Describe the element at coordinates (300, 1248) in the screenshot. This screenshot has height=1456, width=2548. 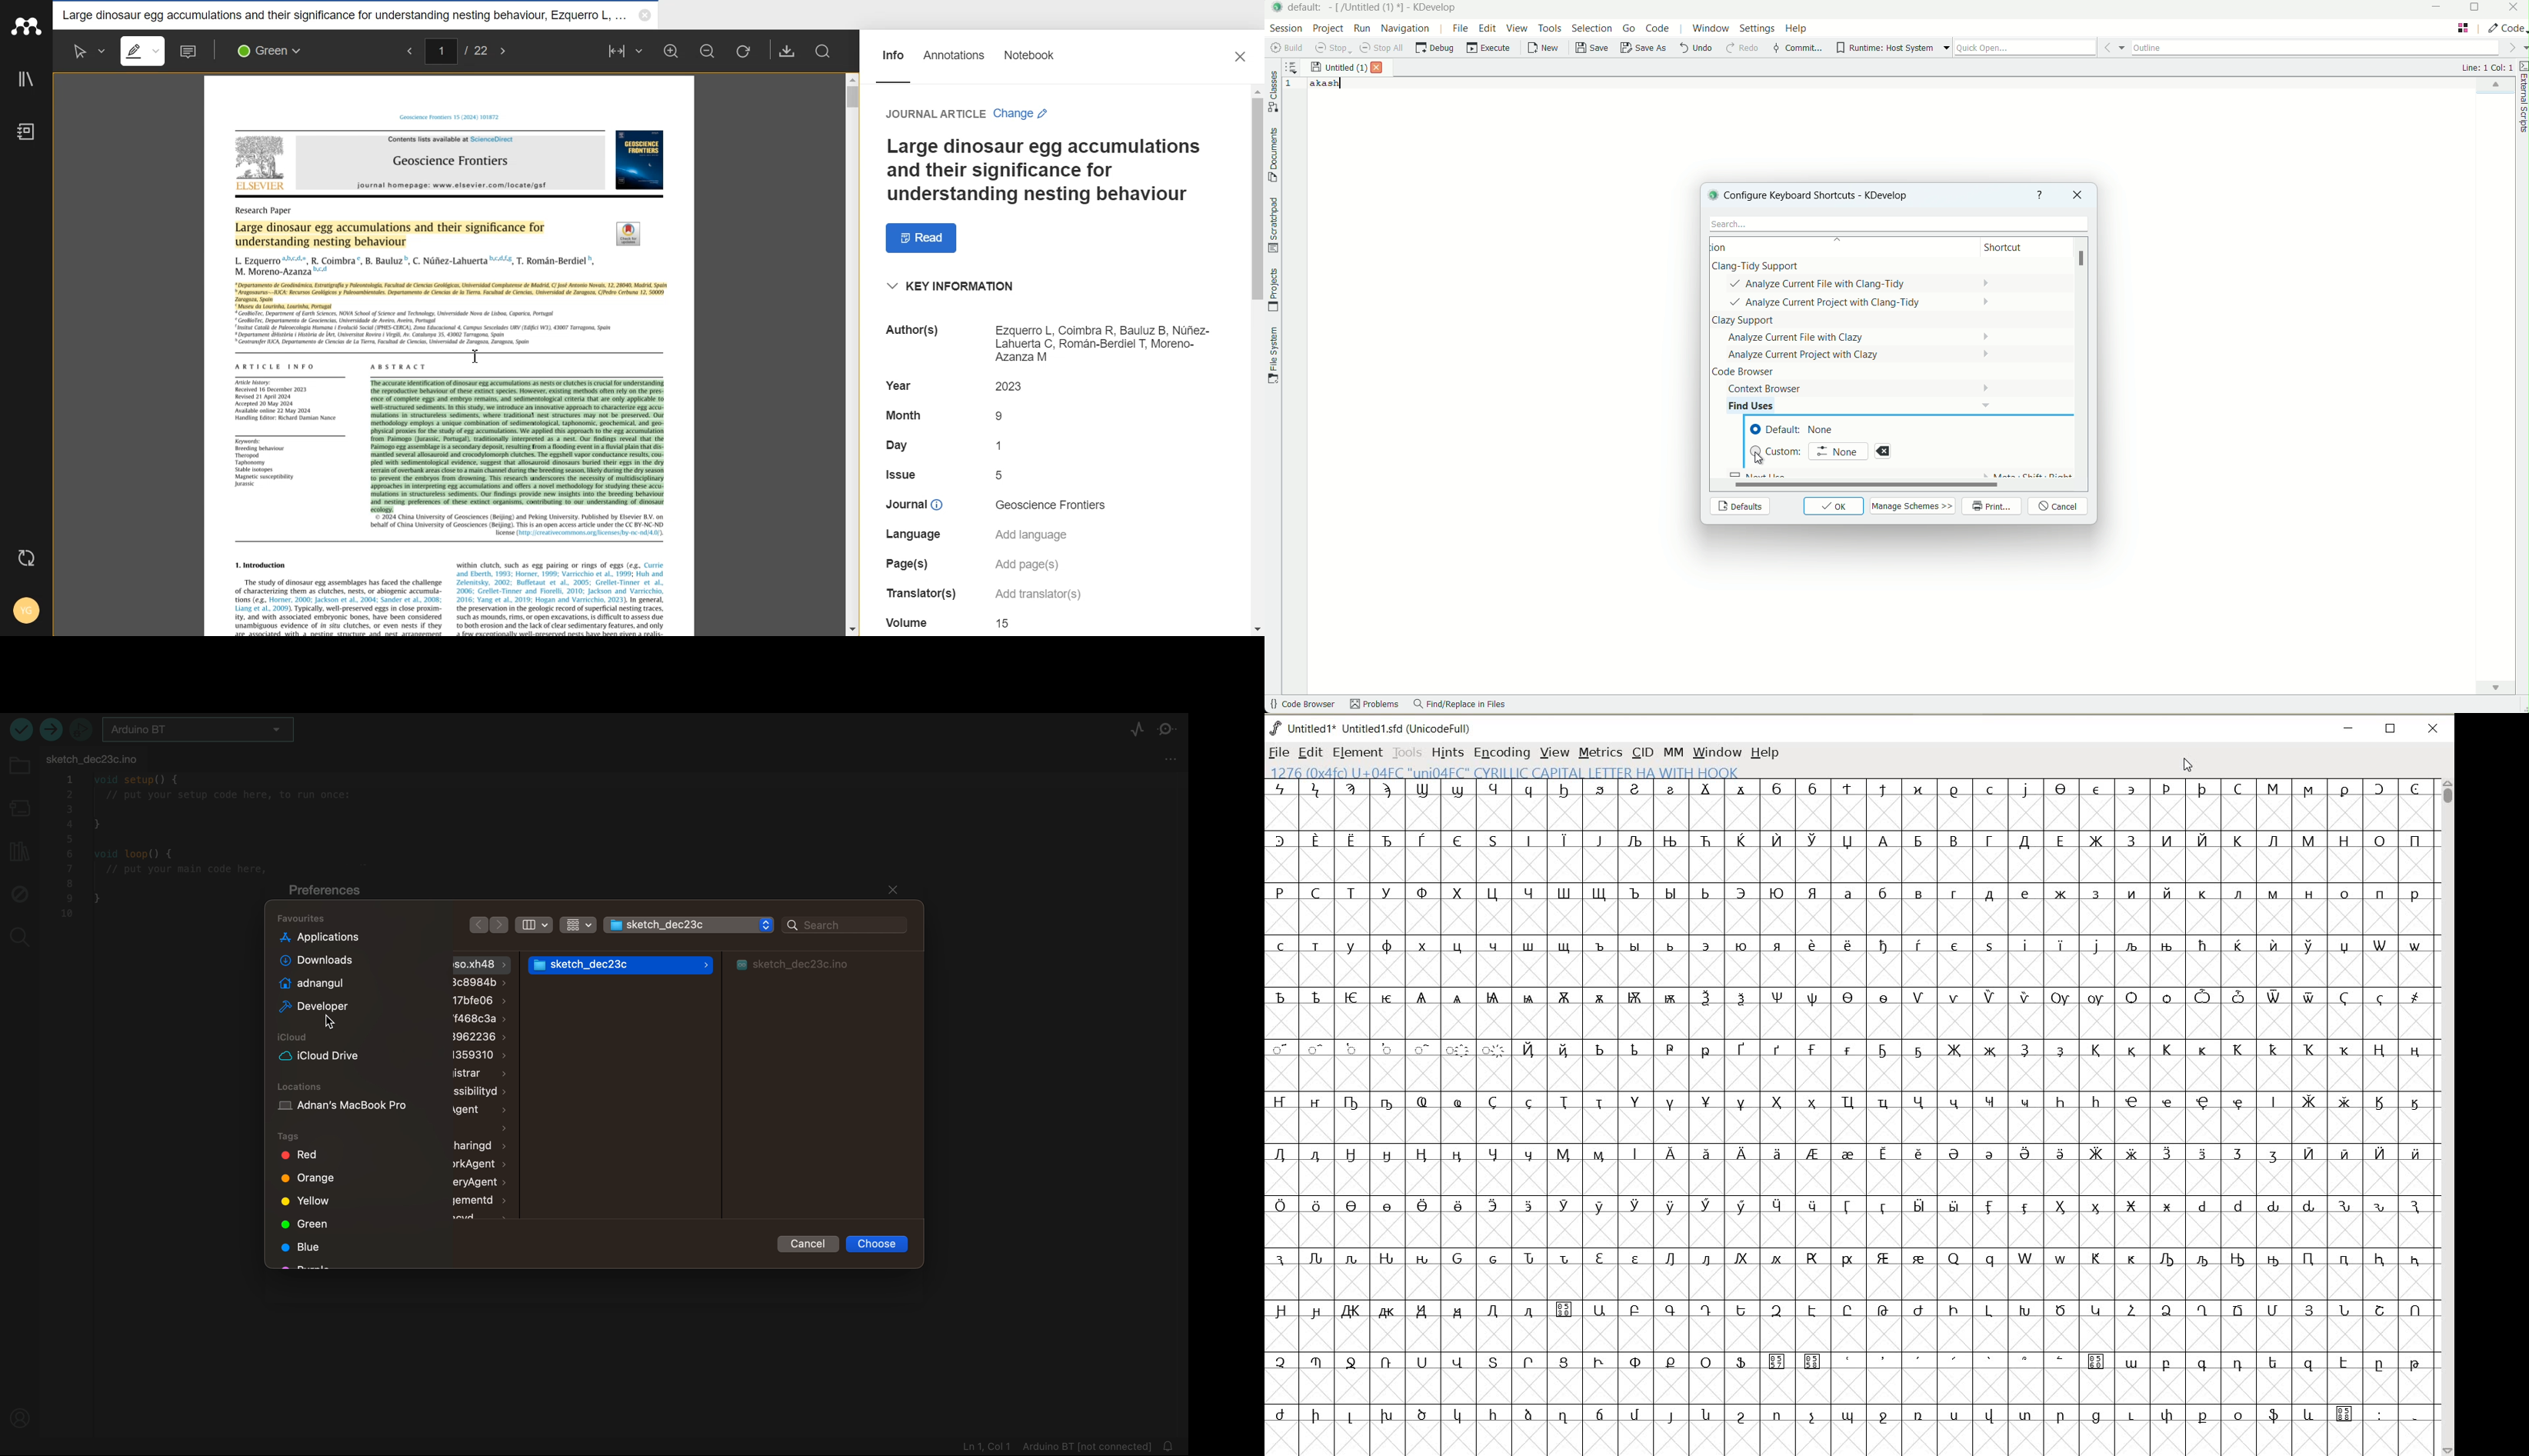
I see `blue` at that location.